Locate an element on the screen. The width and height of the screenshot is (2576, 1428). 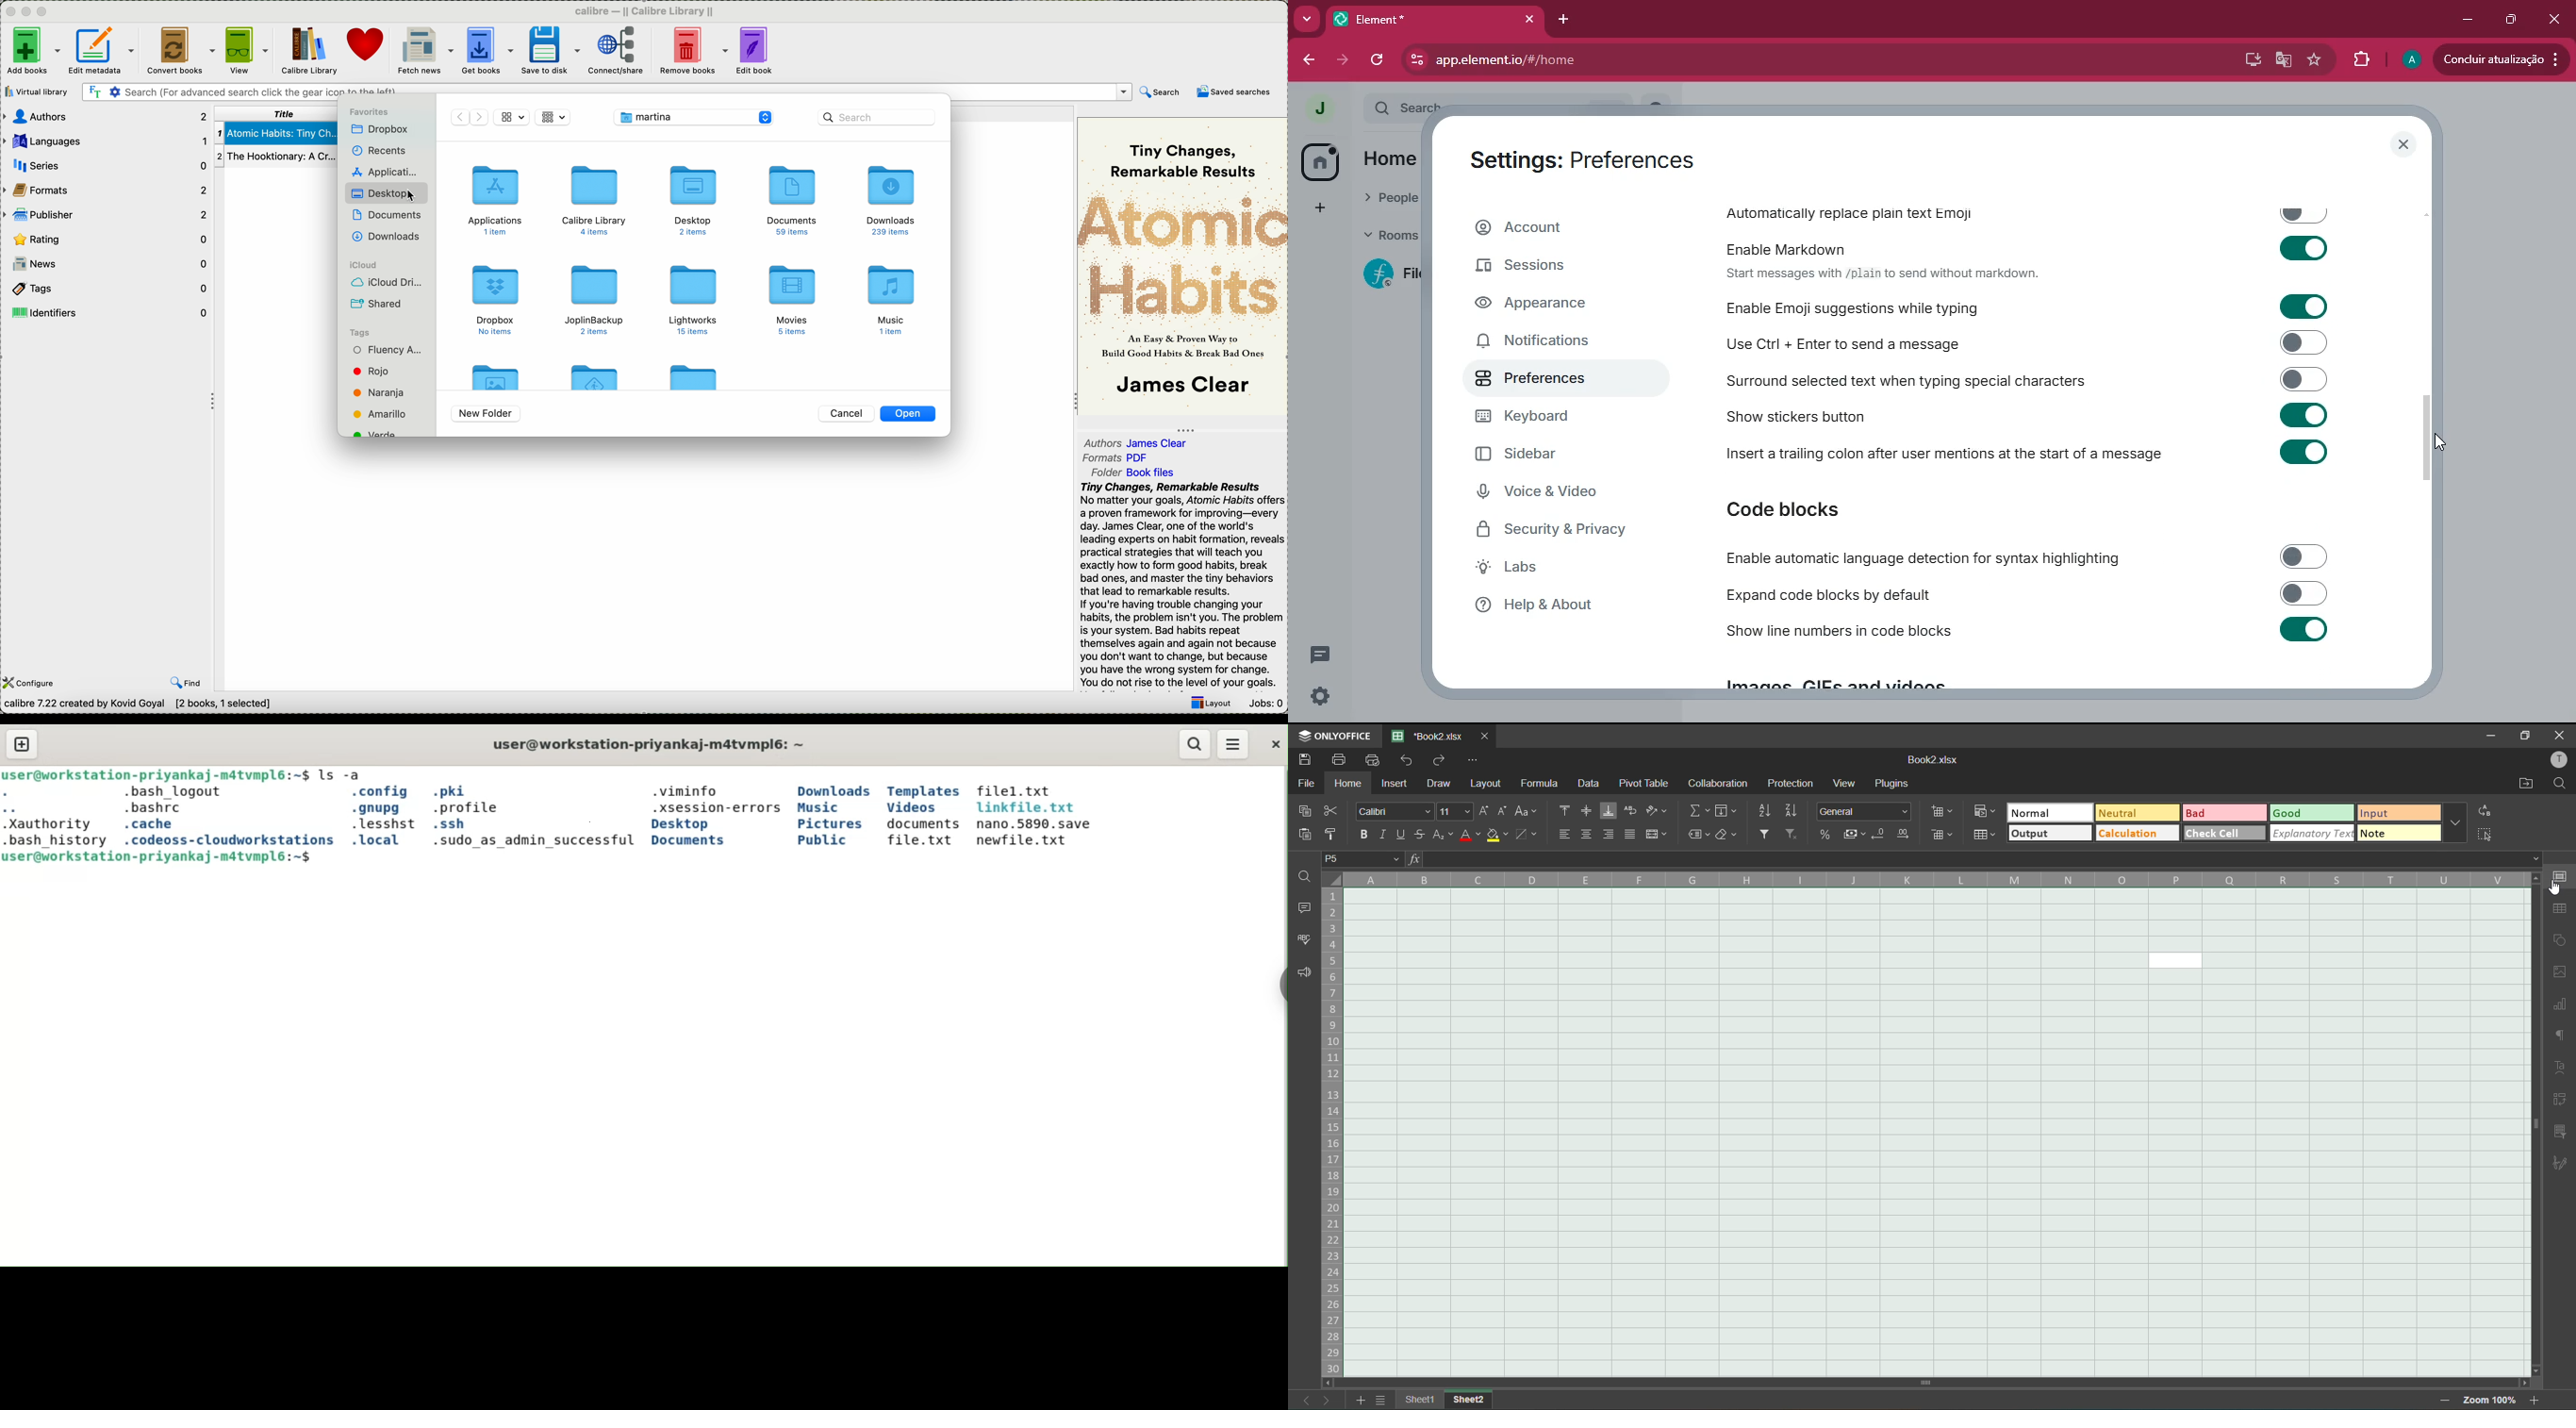
table is located at coordinates (2561, 910).